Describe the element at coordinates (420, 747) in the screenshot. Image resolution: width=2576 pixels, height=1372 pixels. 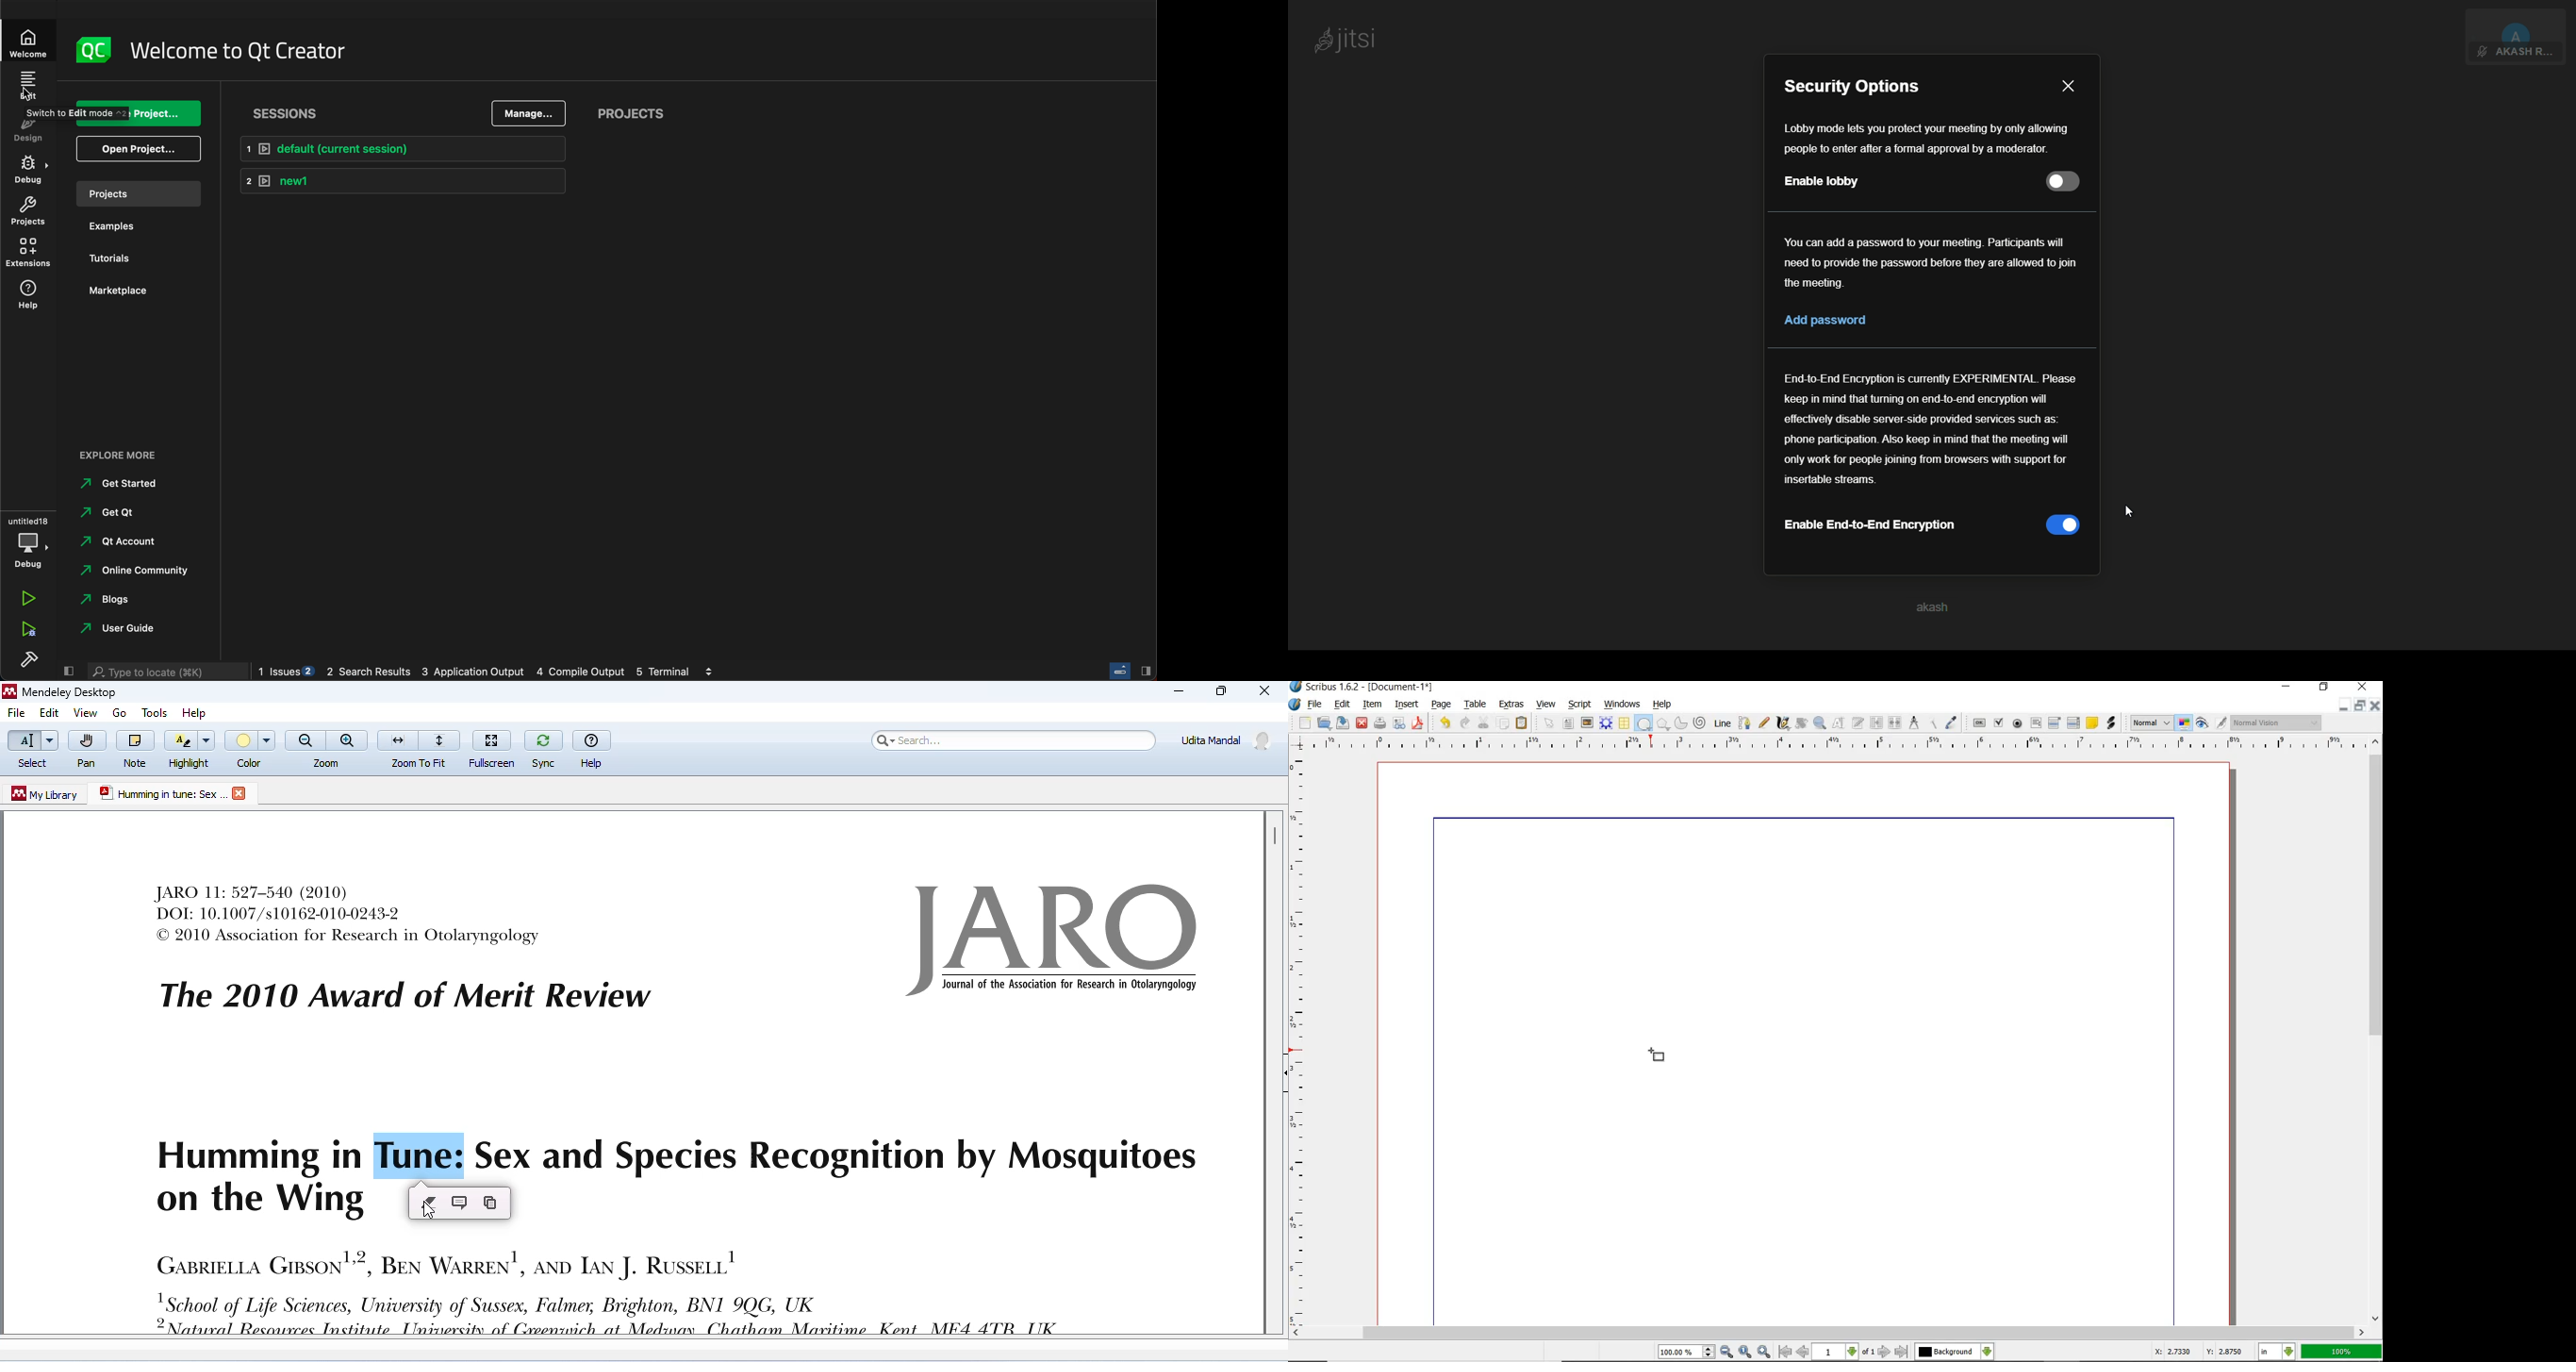
I see `zoom to fit` at that location.